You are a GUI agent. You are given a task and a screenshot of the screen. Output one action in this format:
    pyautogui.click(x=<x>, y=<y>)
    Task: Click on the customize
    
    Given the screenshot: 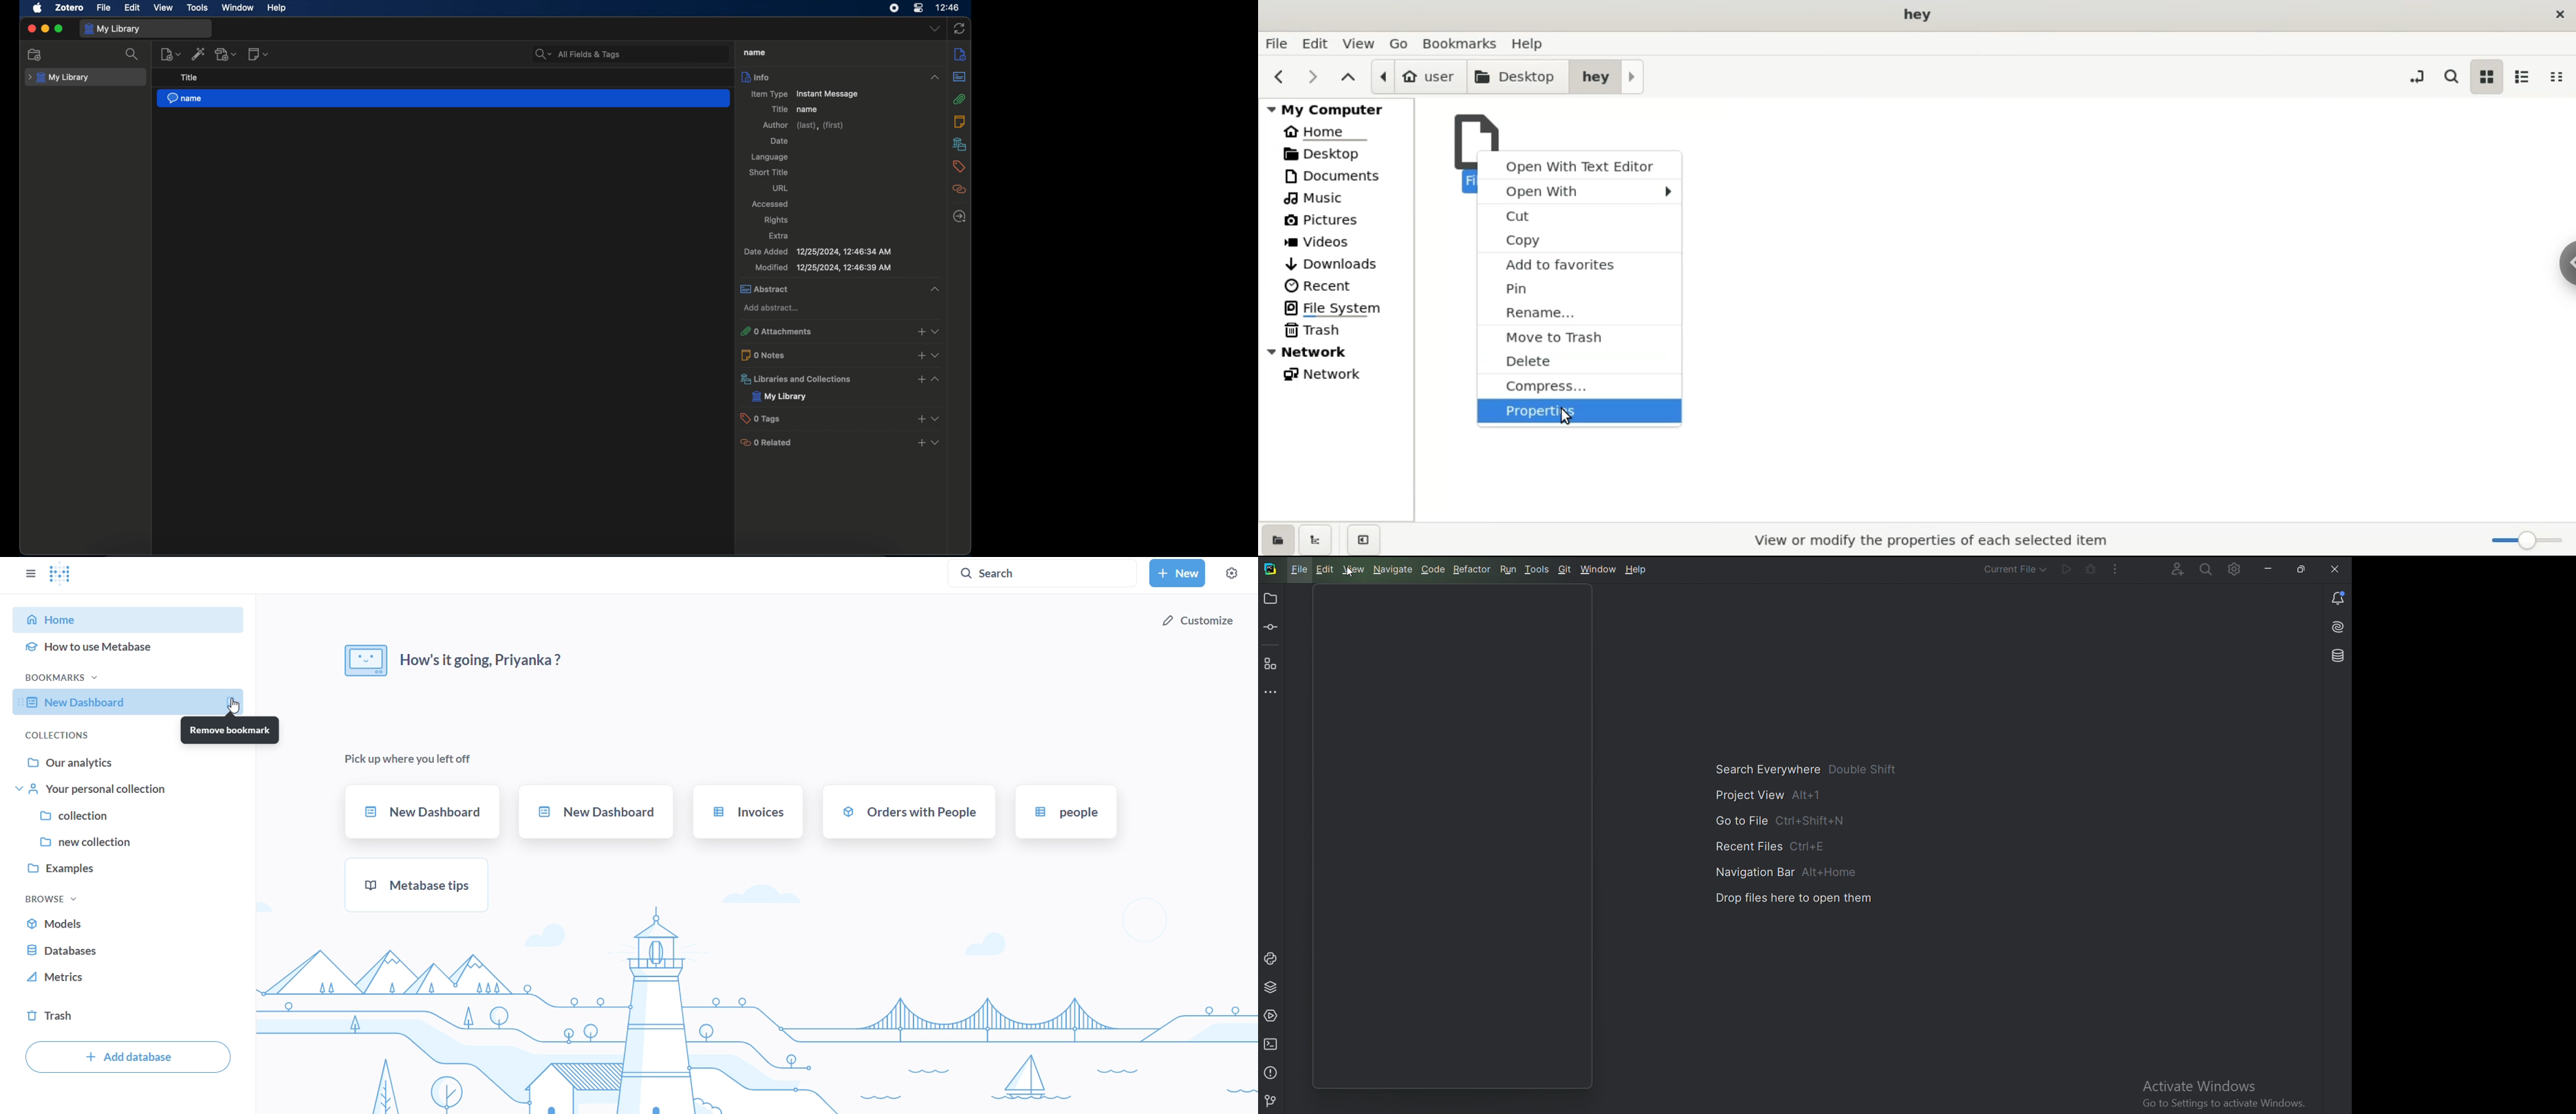 What is the action you would take?
    pyautogui.click(x=1198, y=621)
    